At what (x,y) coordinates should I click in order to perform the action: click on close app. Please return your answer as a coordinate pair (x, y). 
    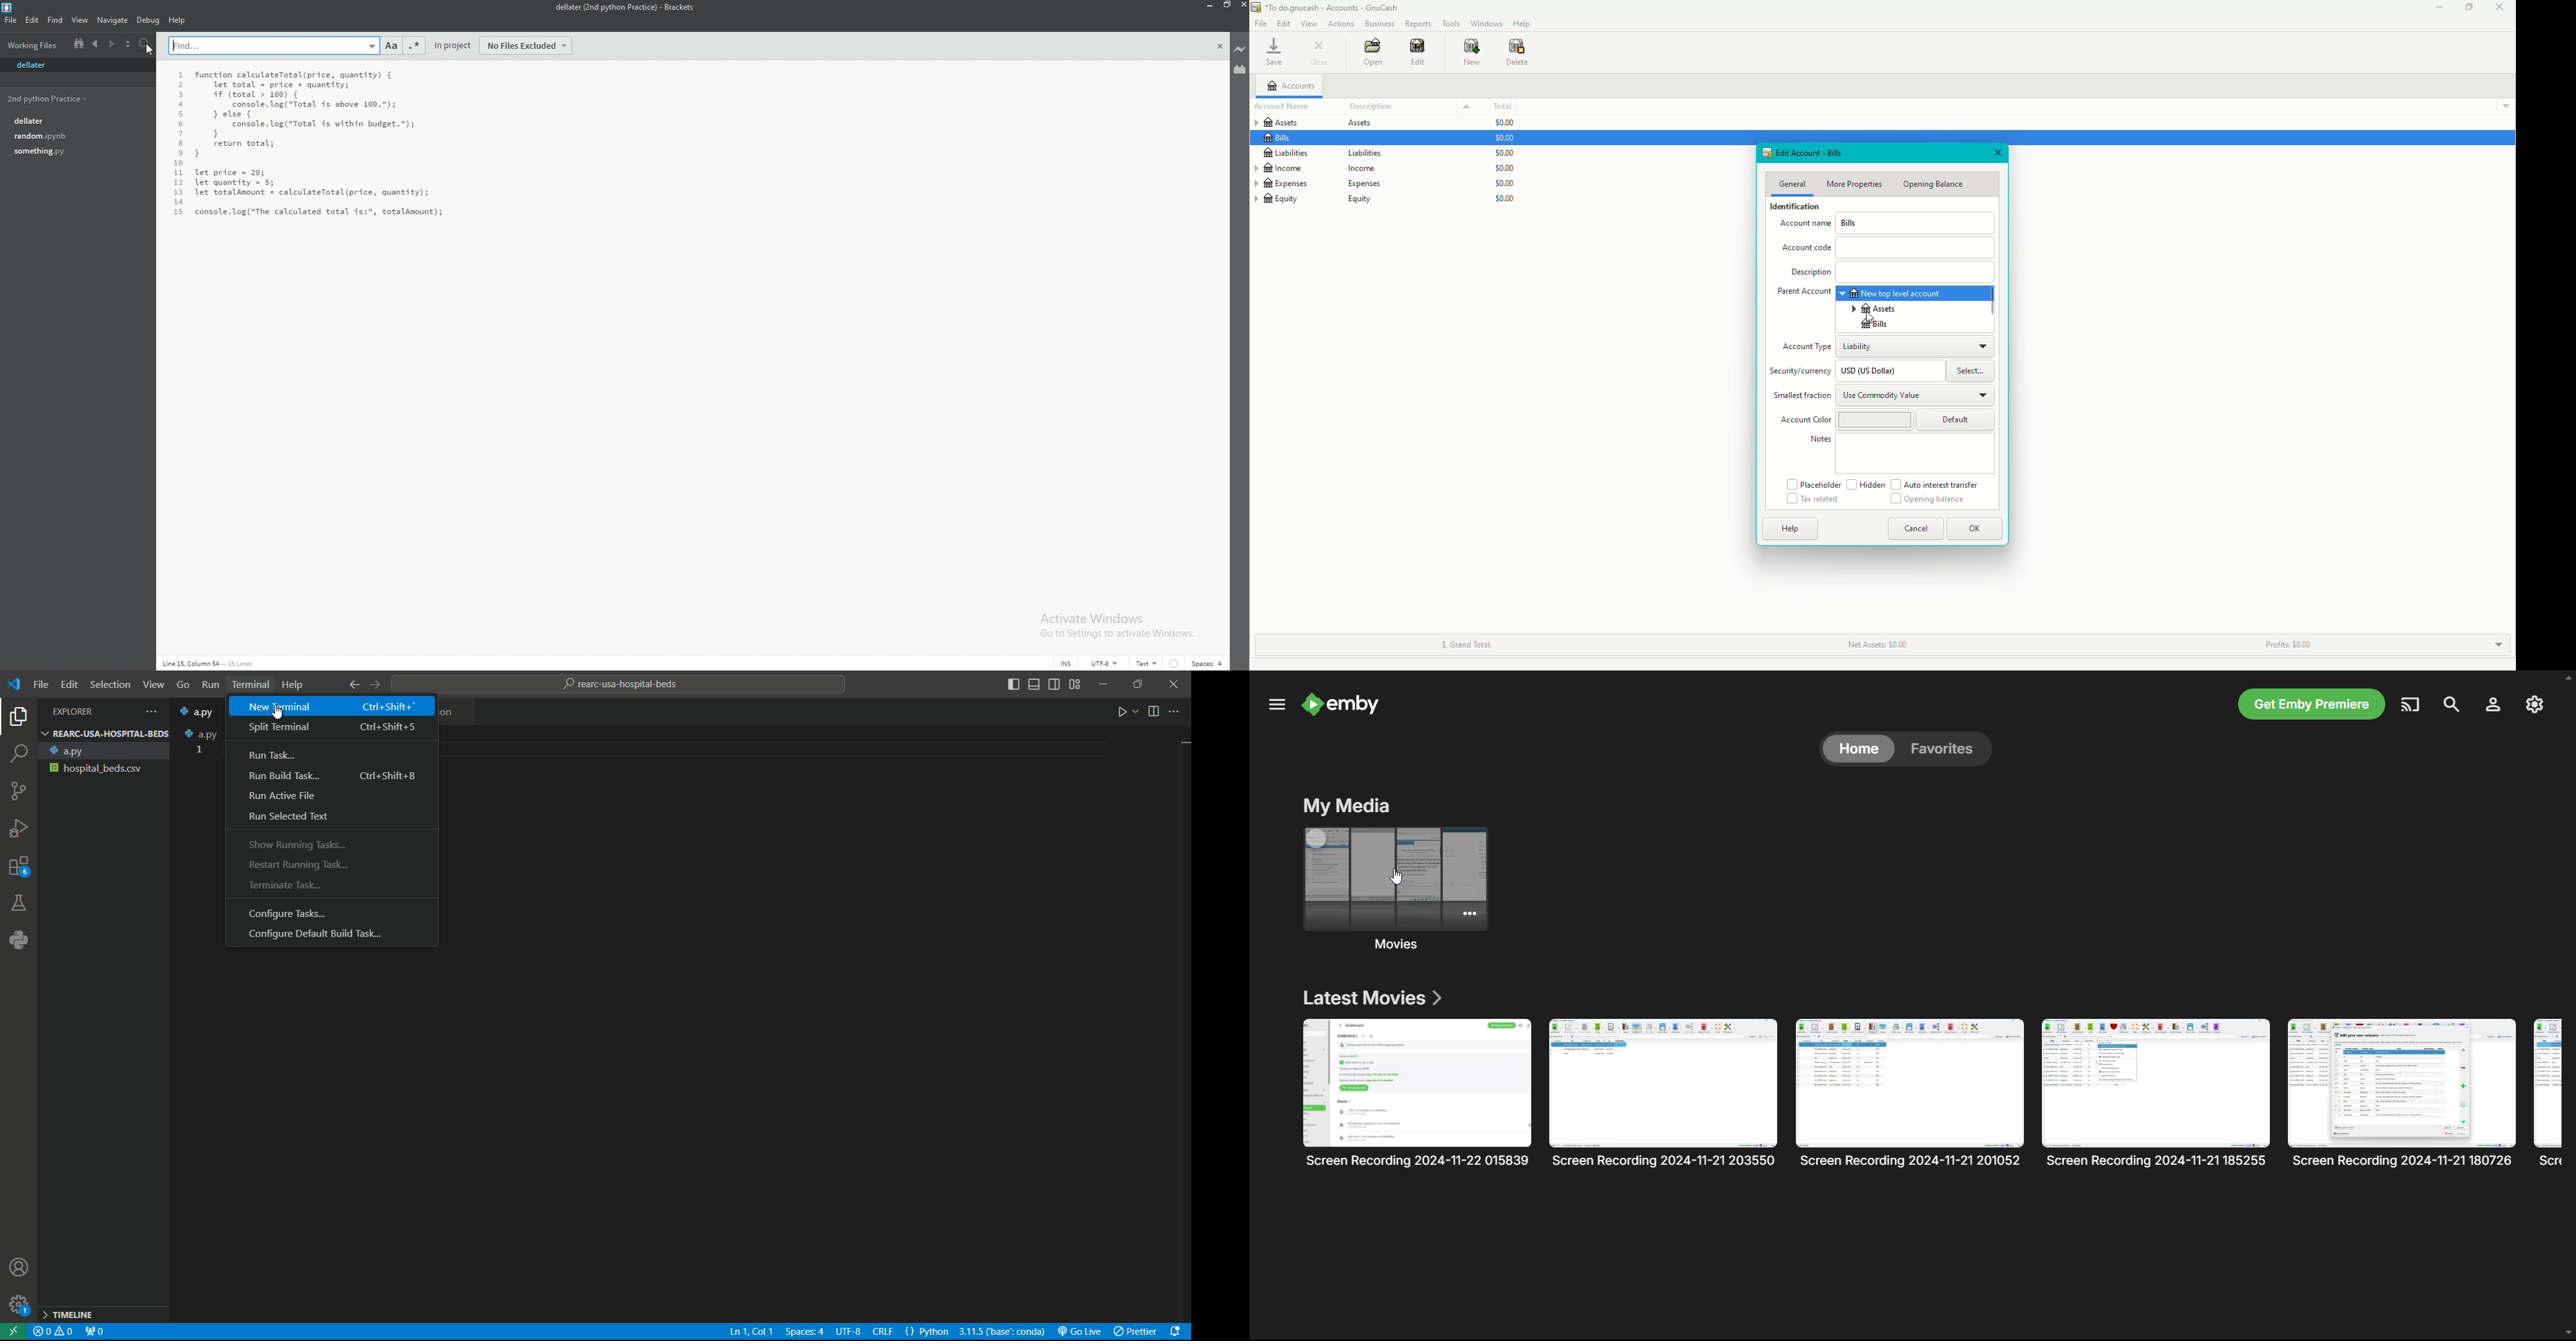
    Looking at the image, I should click on (1174, 684).